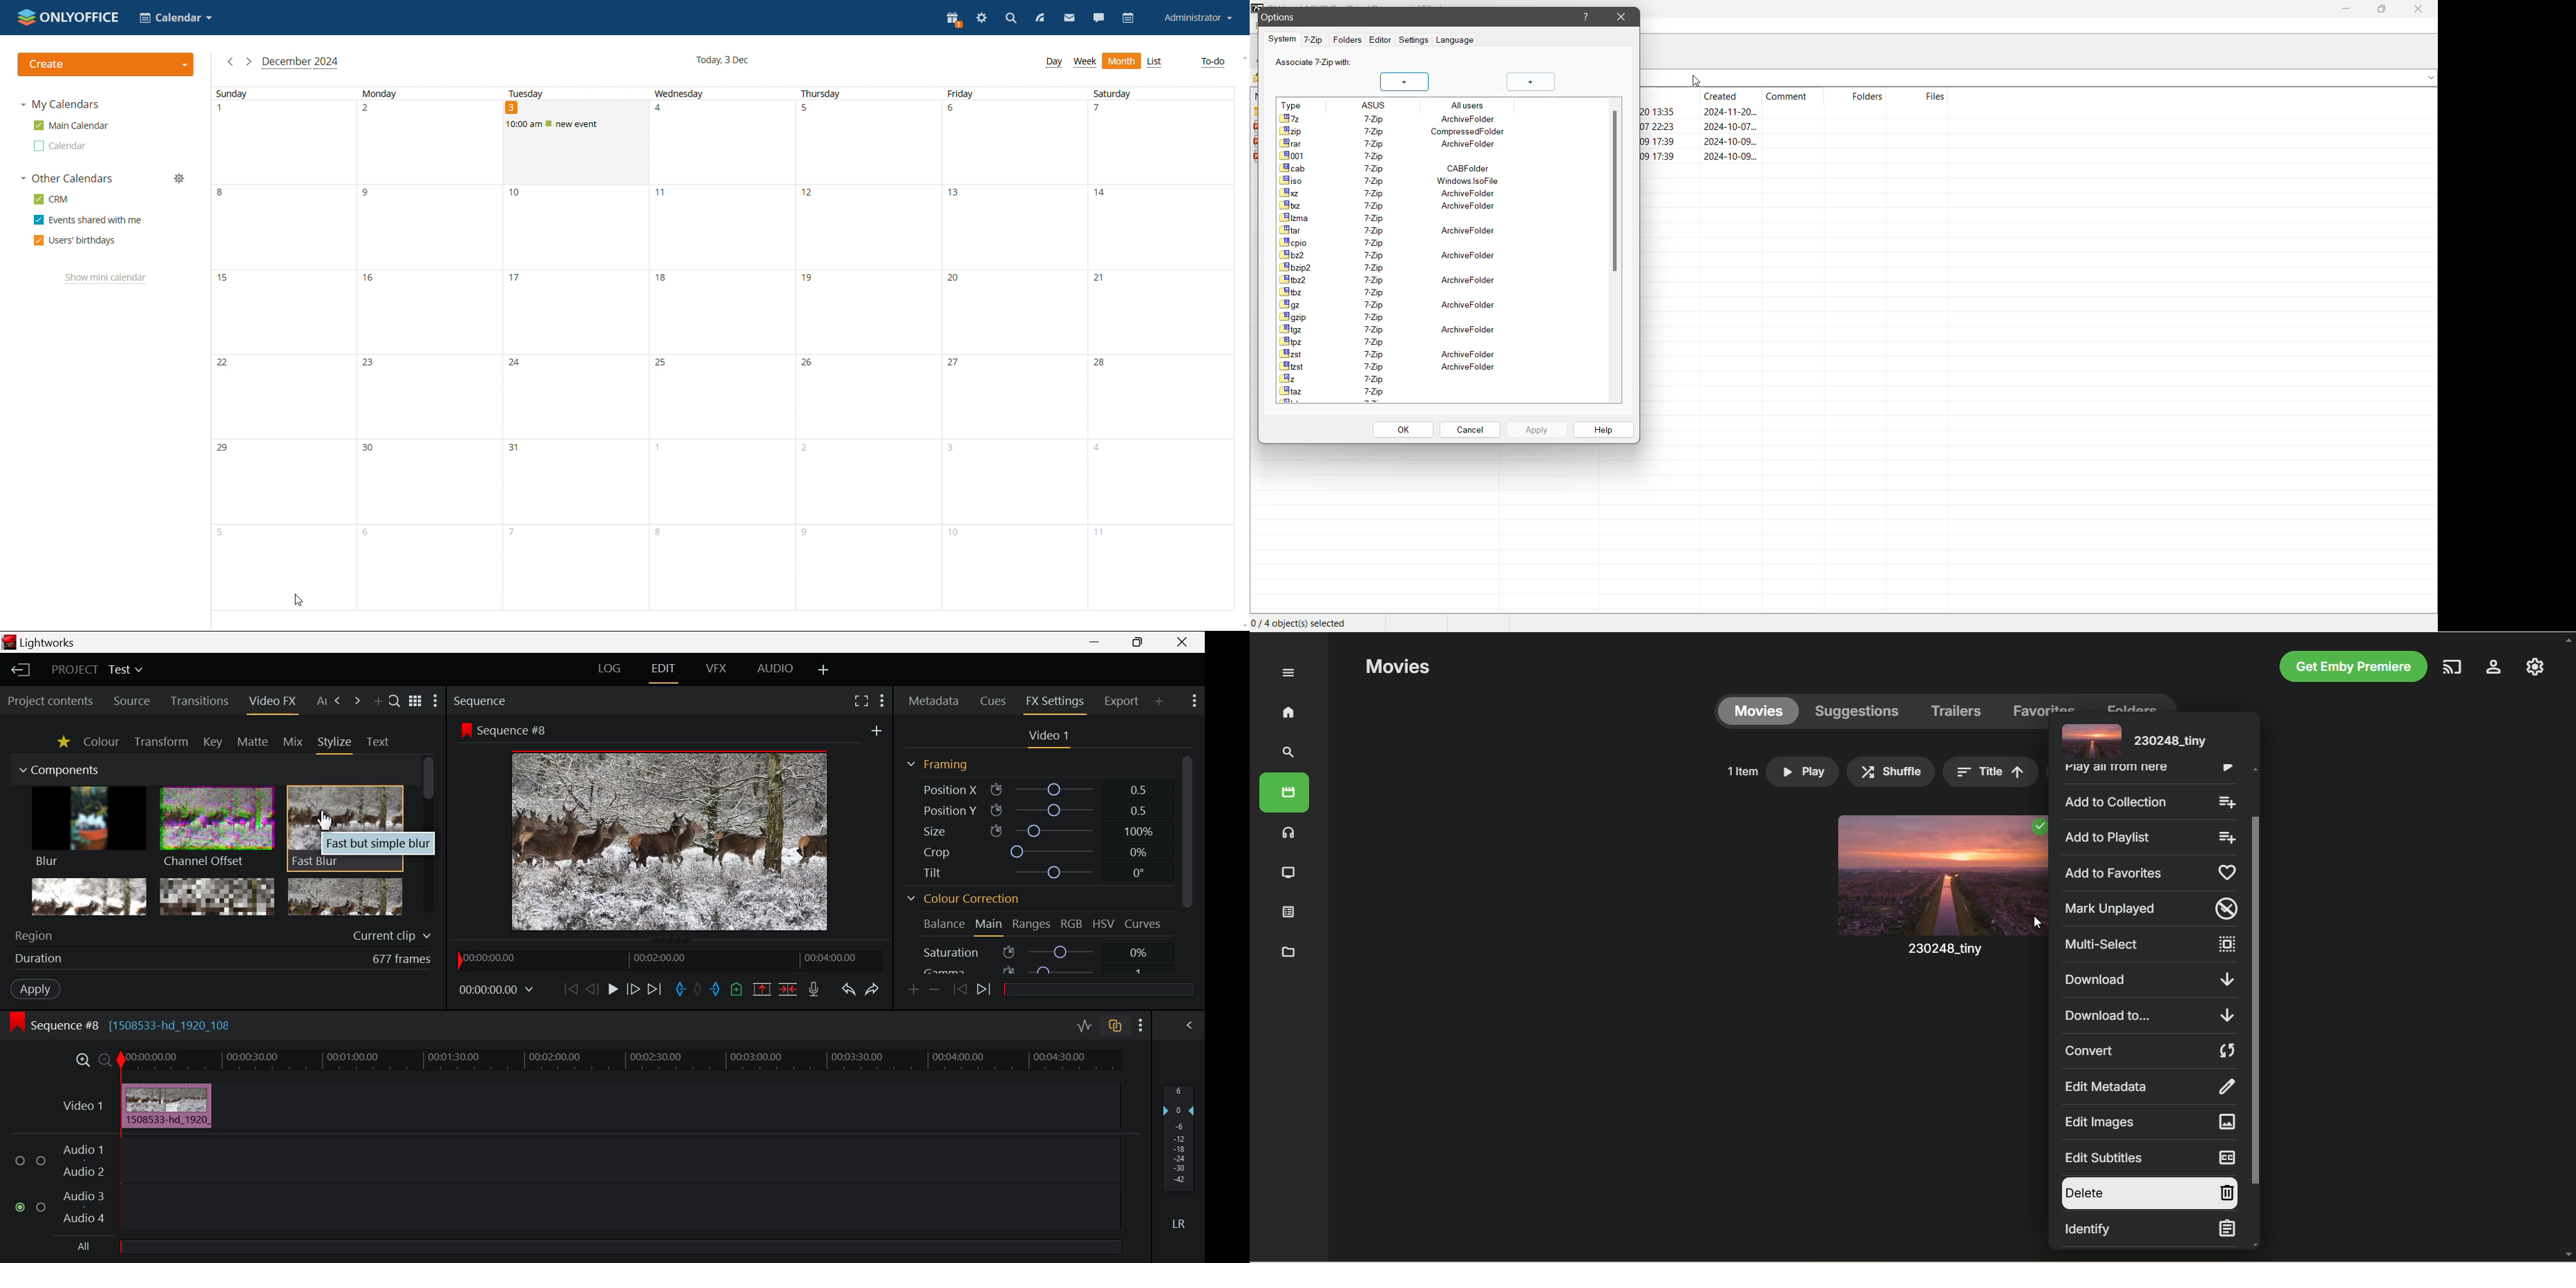 The width and height of the screenshot is (2576, 1288). I want to click on Show Settings, so click(1194, 701).